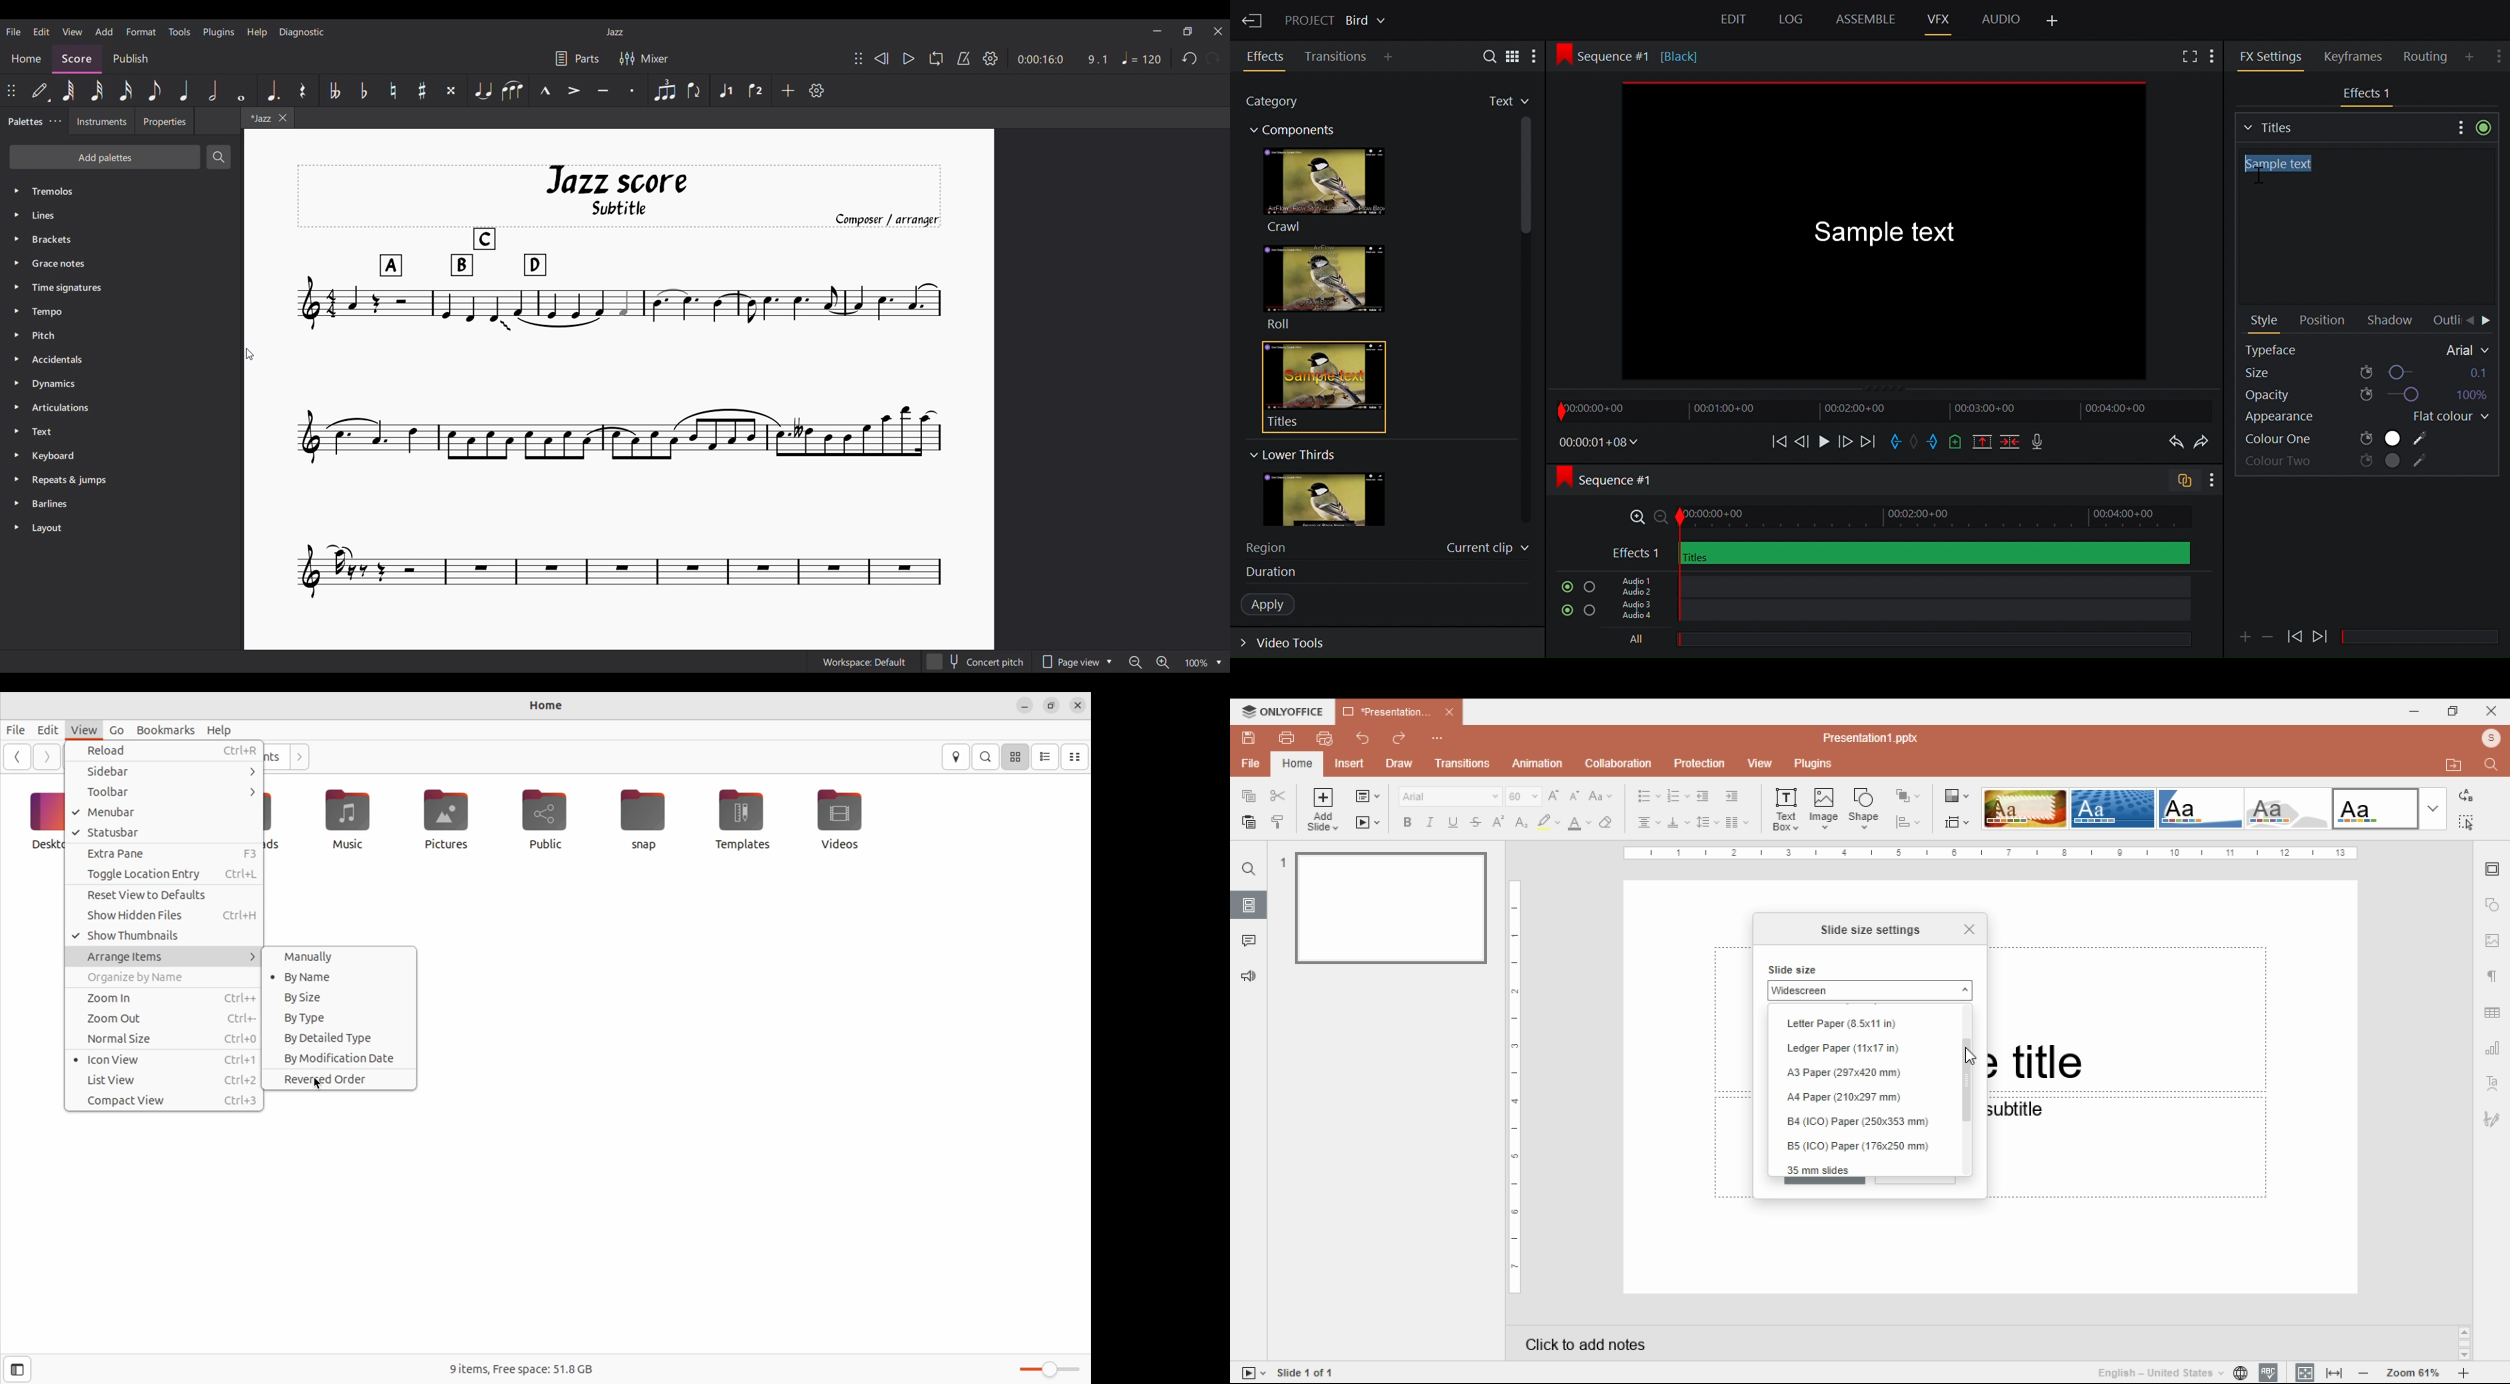  Describe the element at coordinates (513, 90) in the screenshot. I see `Slur` at that location.